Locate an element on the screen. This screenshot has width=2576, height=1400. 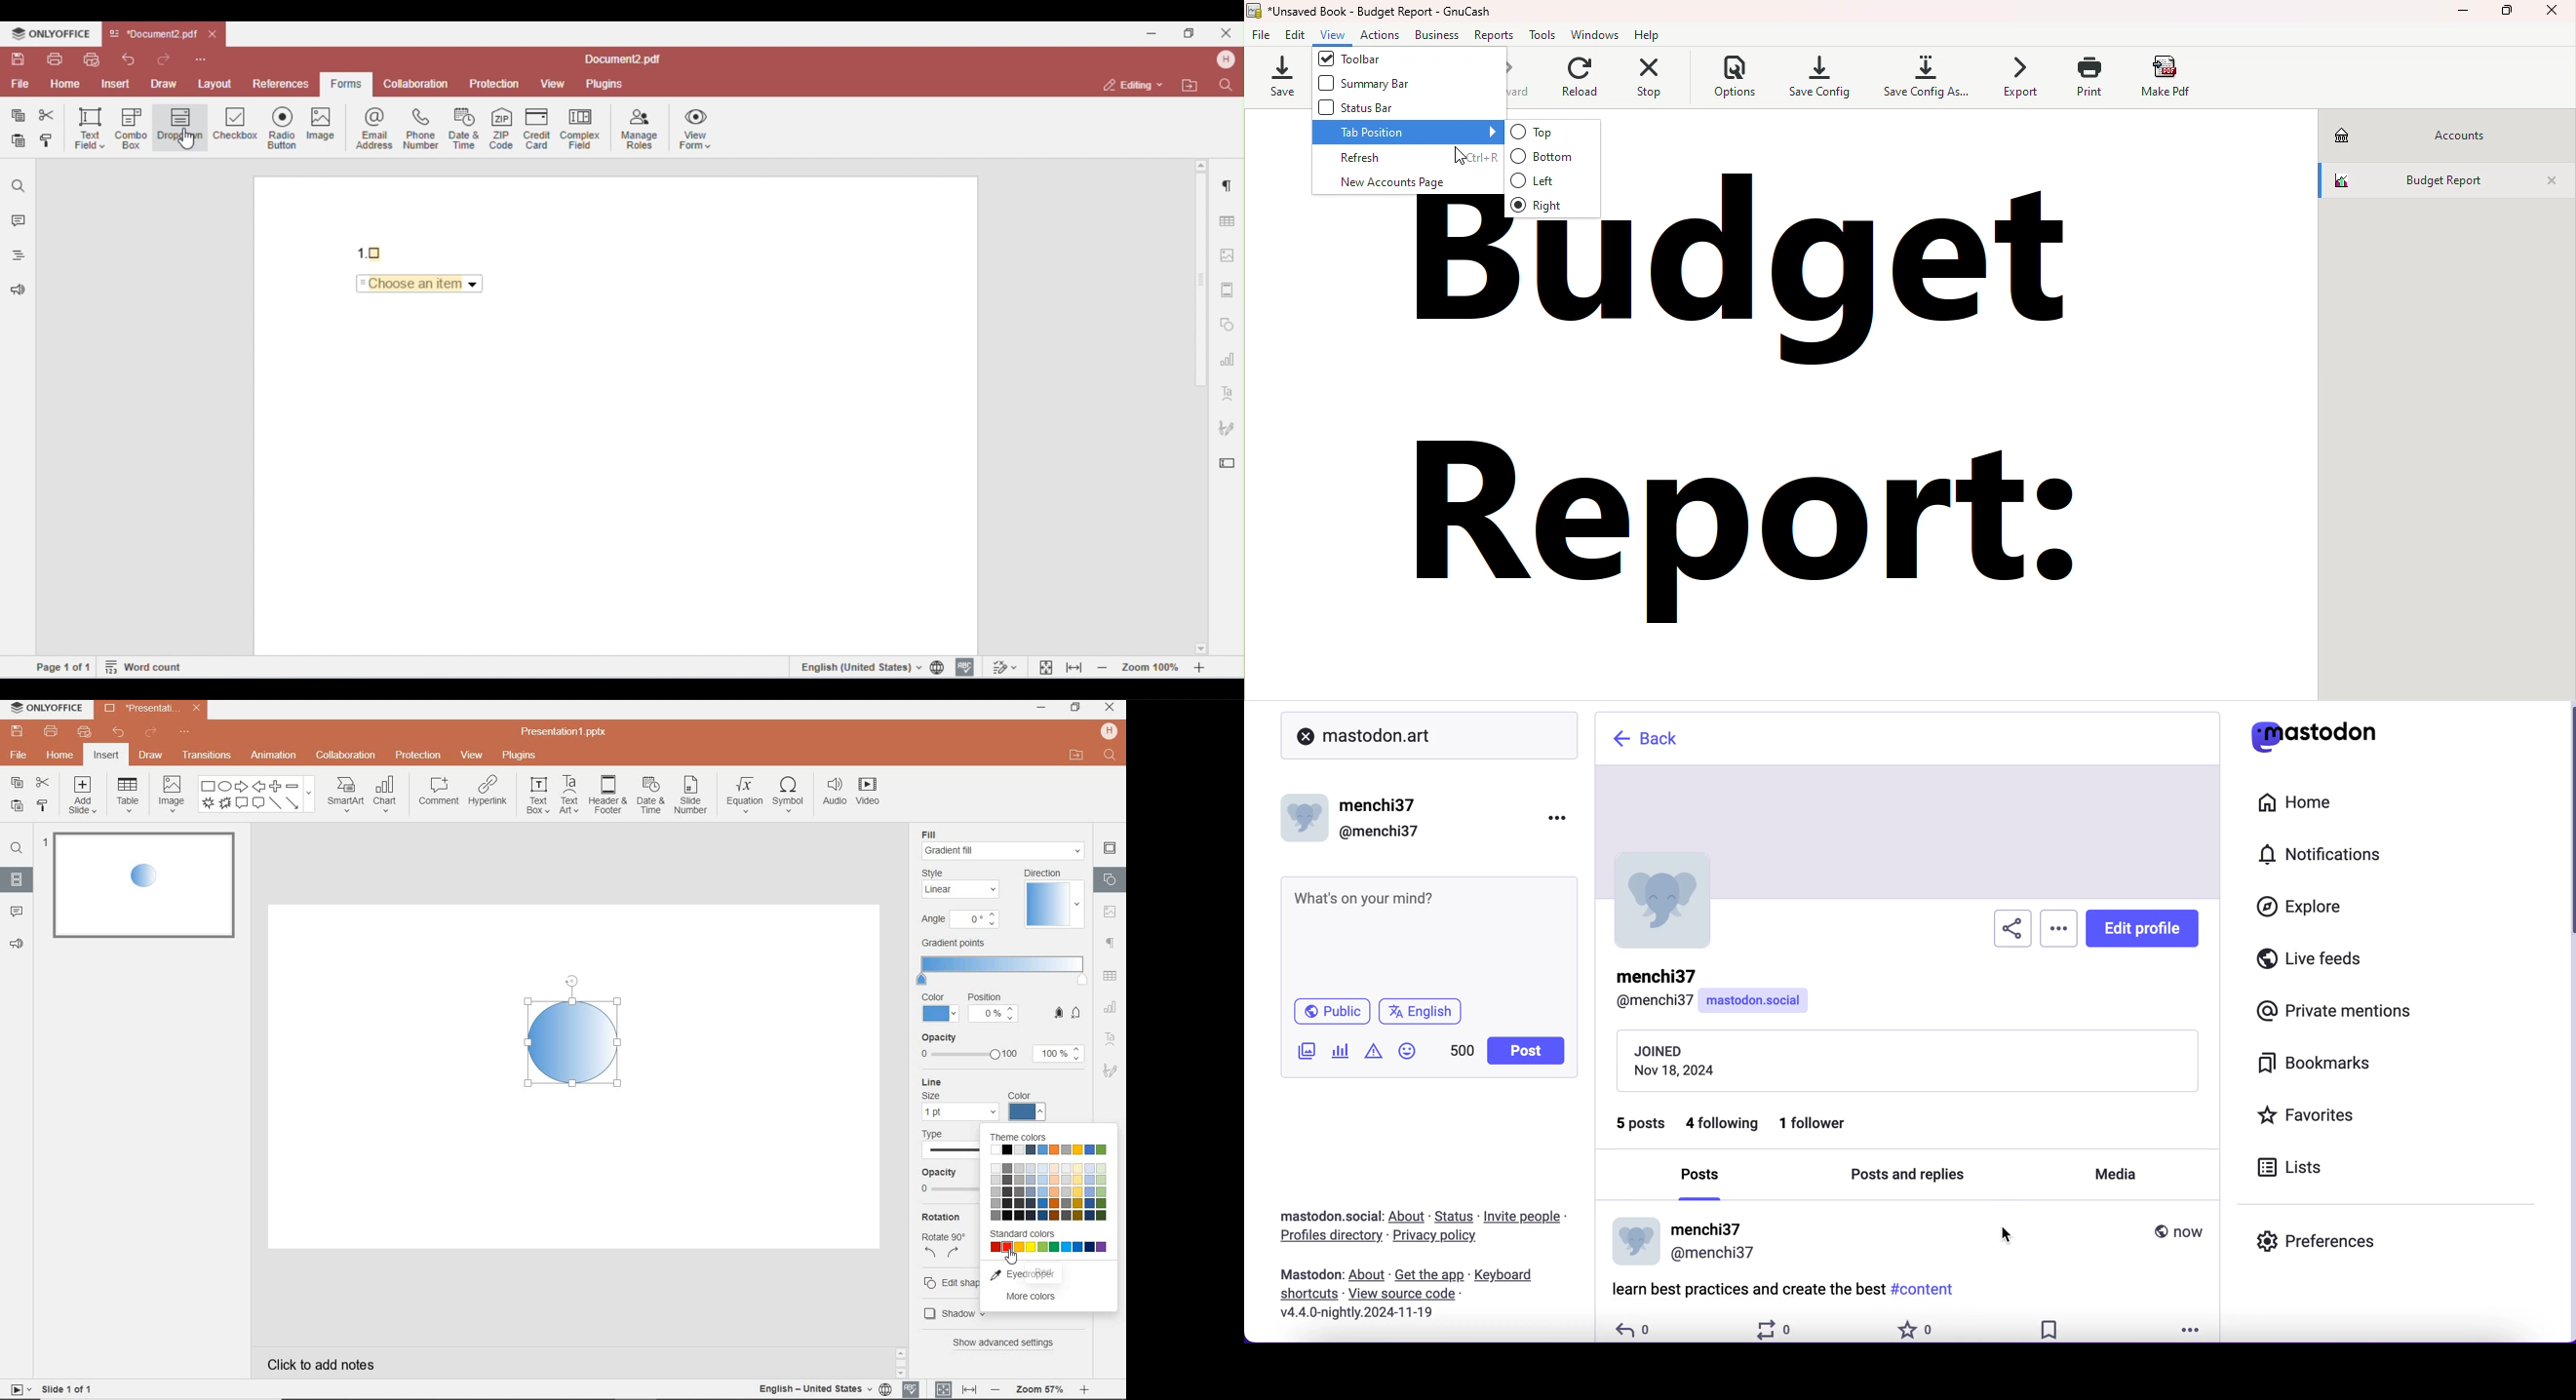
slide number is located at coordinates (691, 796).